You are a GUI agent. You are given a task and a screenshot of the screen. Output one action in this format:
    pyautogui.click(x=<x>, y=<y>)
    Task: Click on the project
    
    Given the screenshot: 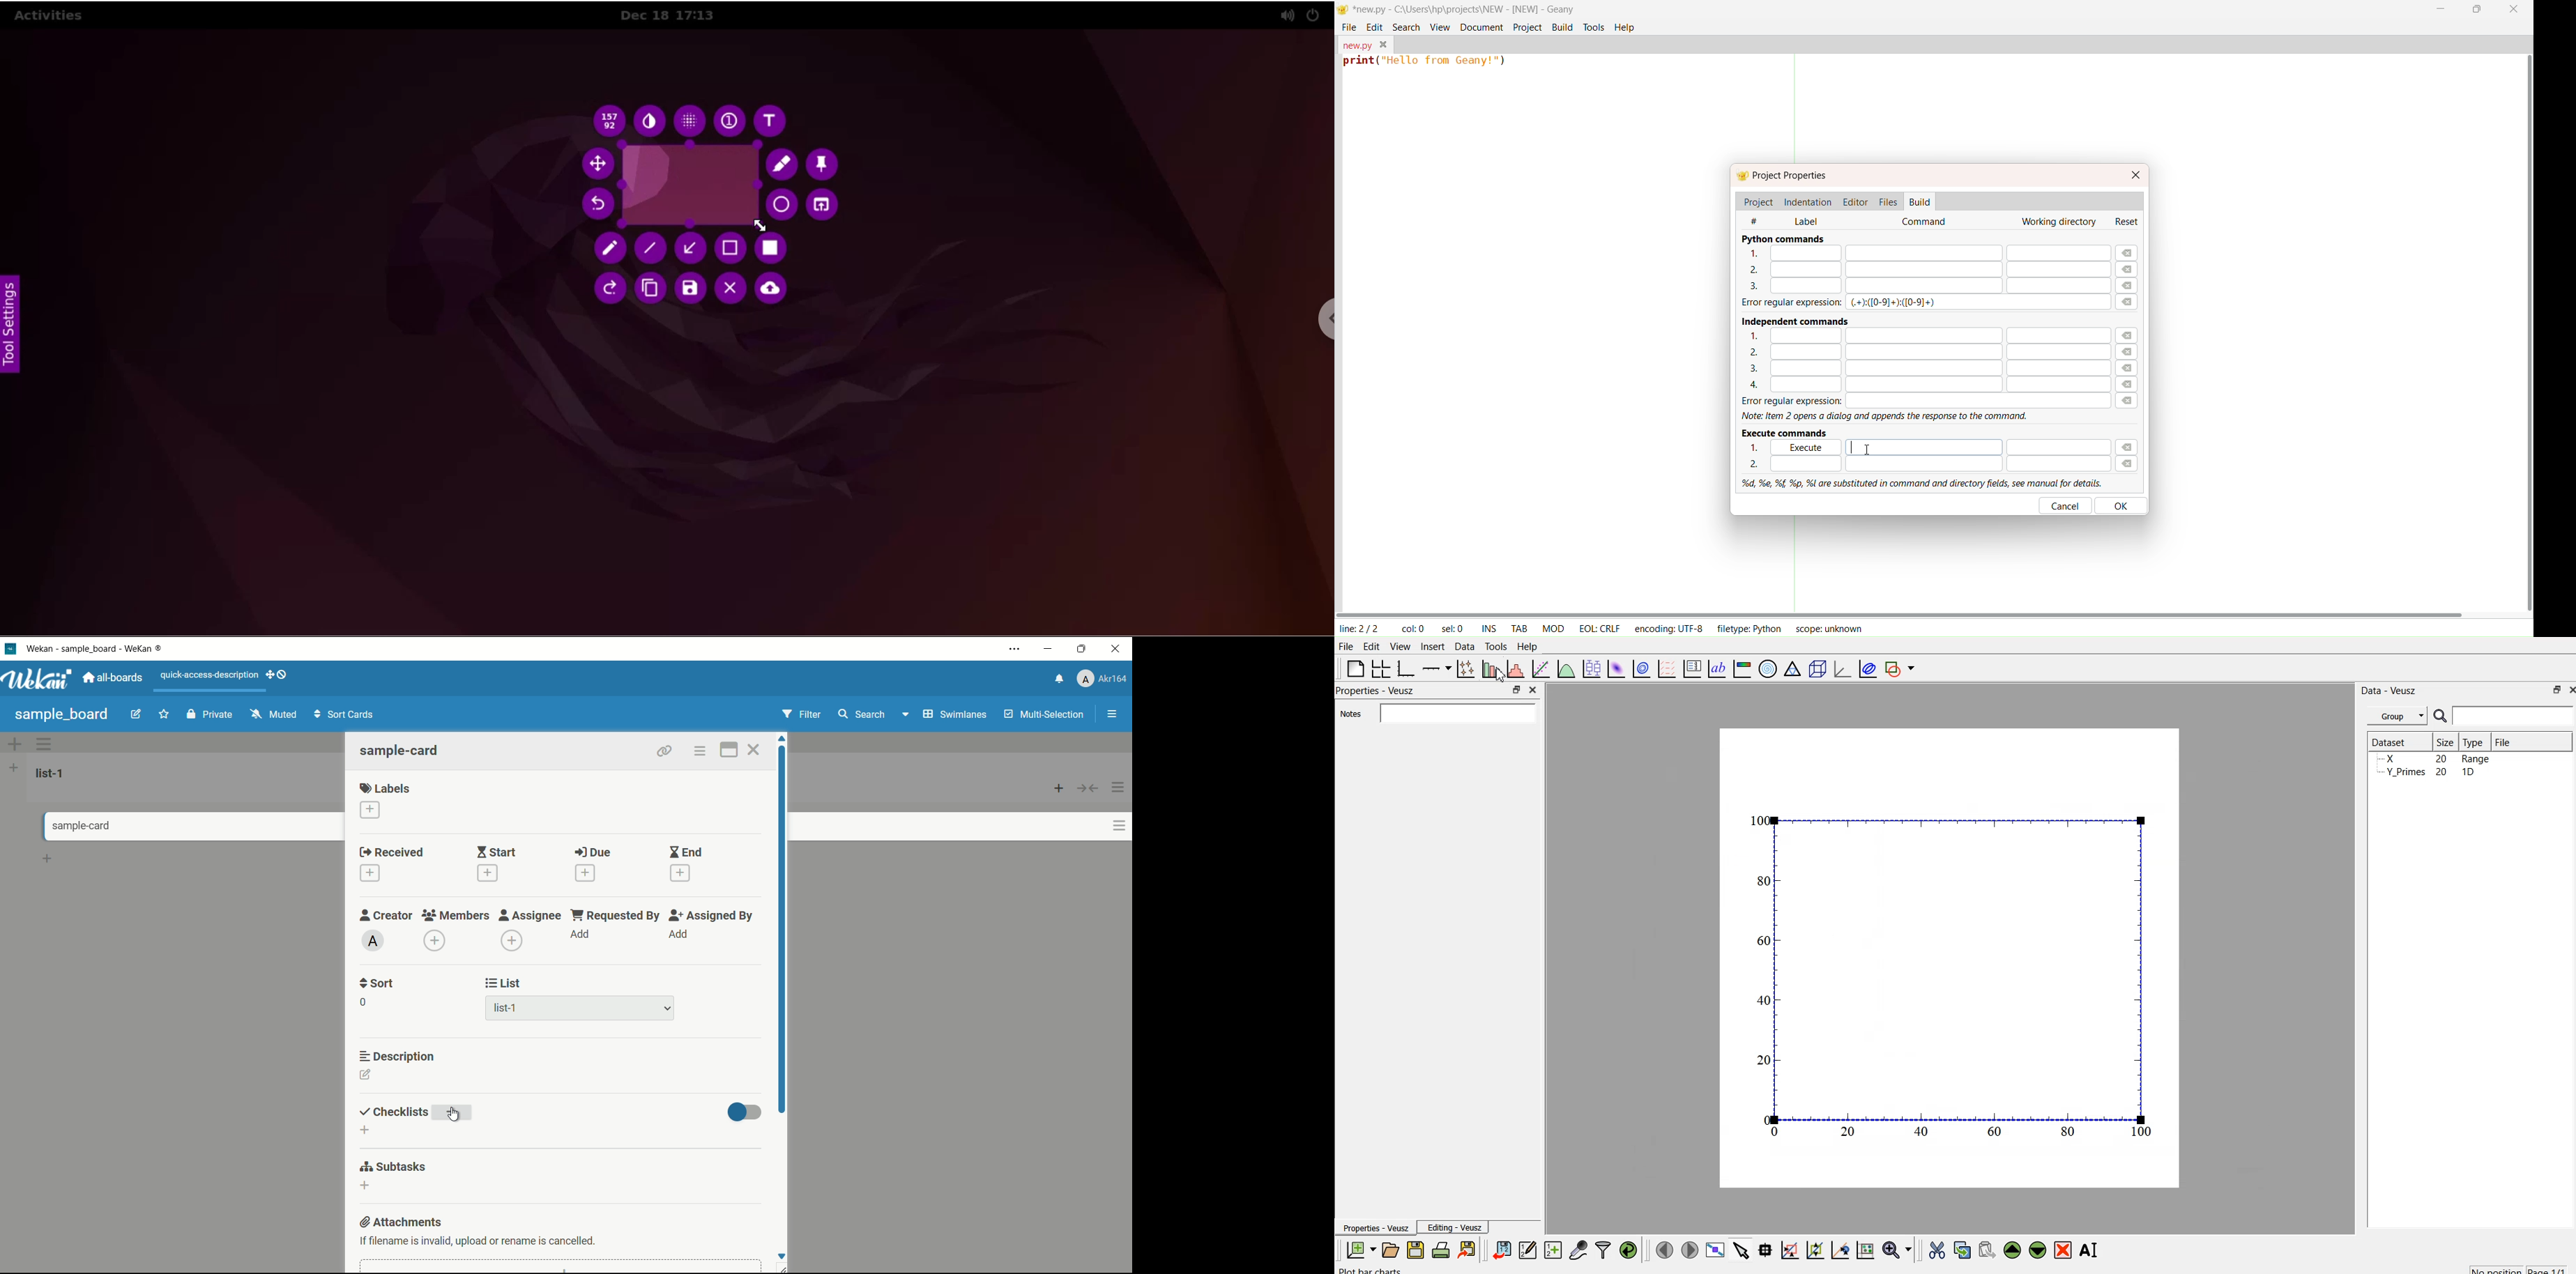 What is the action you would take?
    pyautogui.click(x=1758, y=202)
    